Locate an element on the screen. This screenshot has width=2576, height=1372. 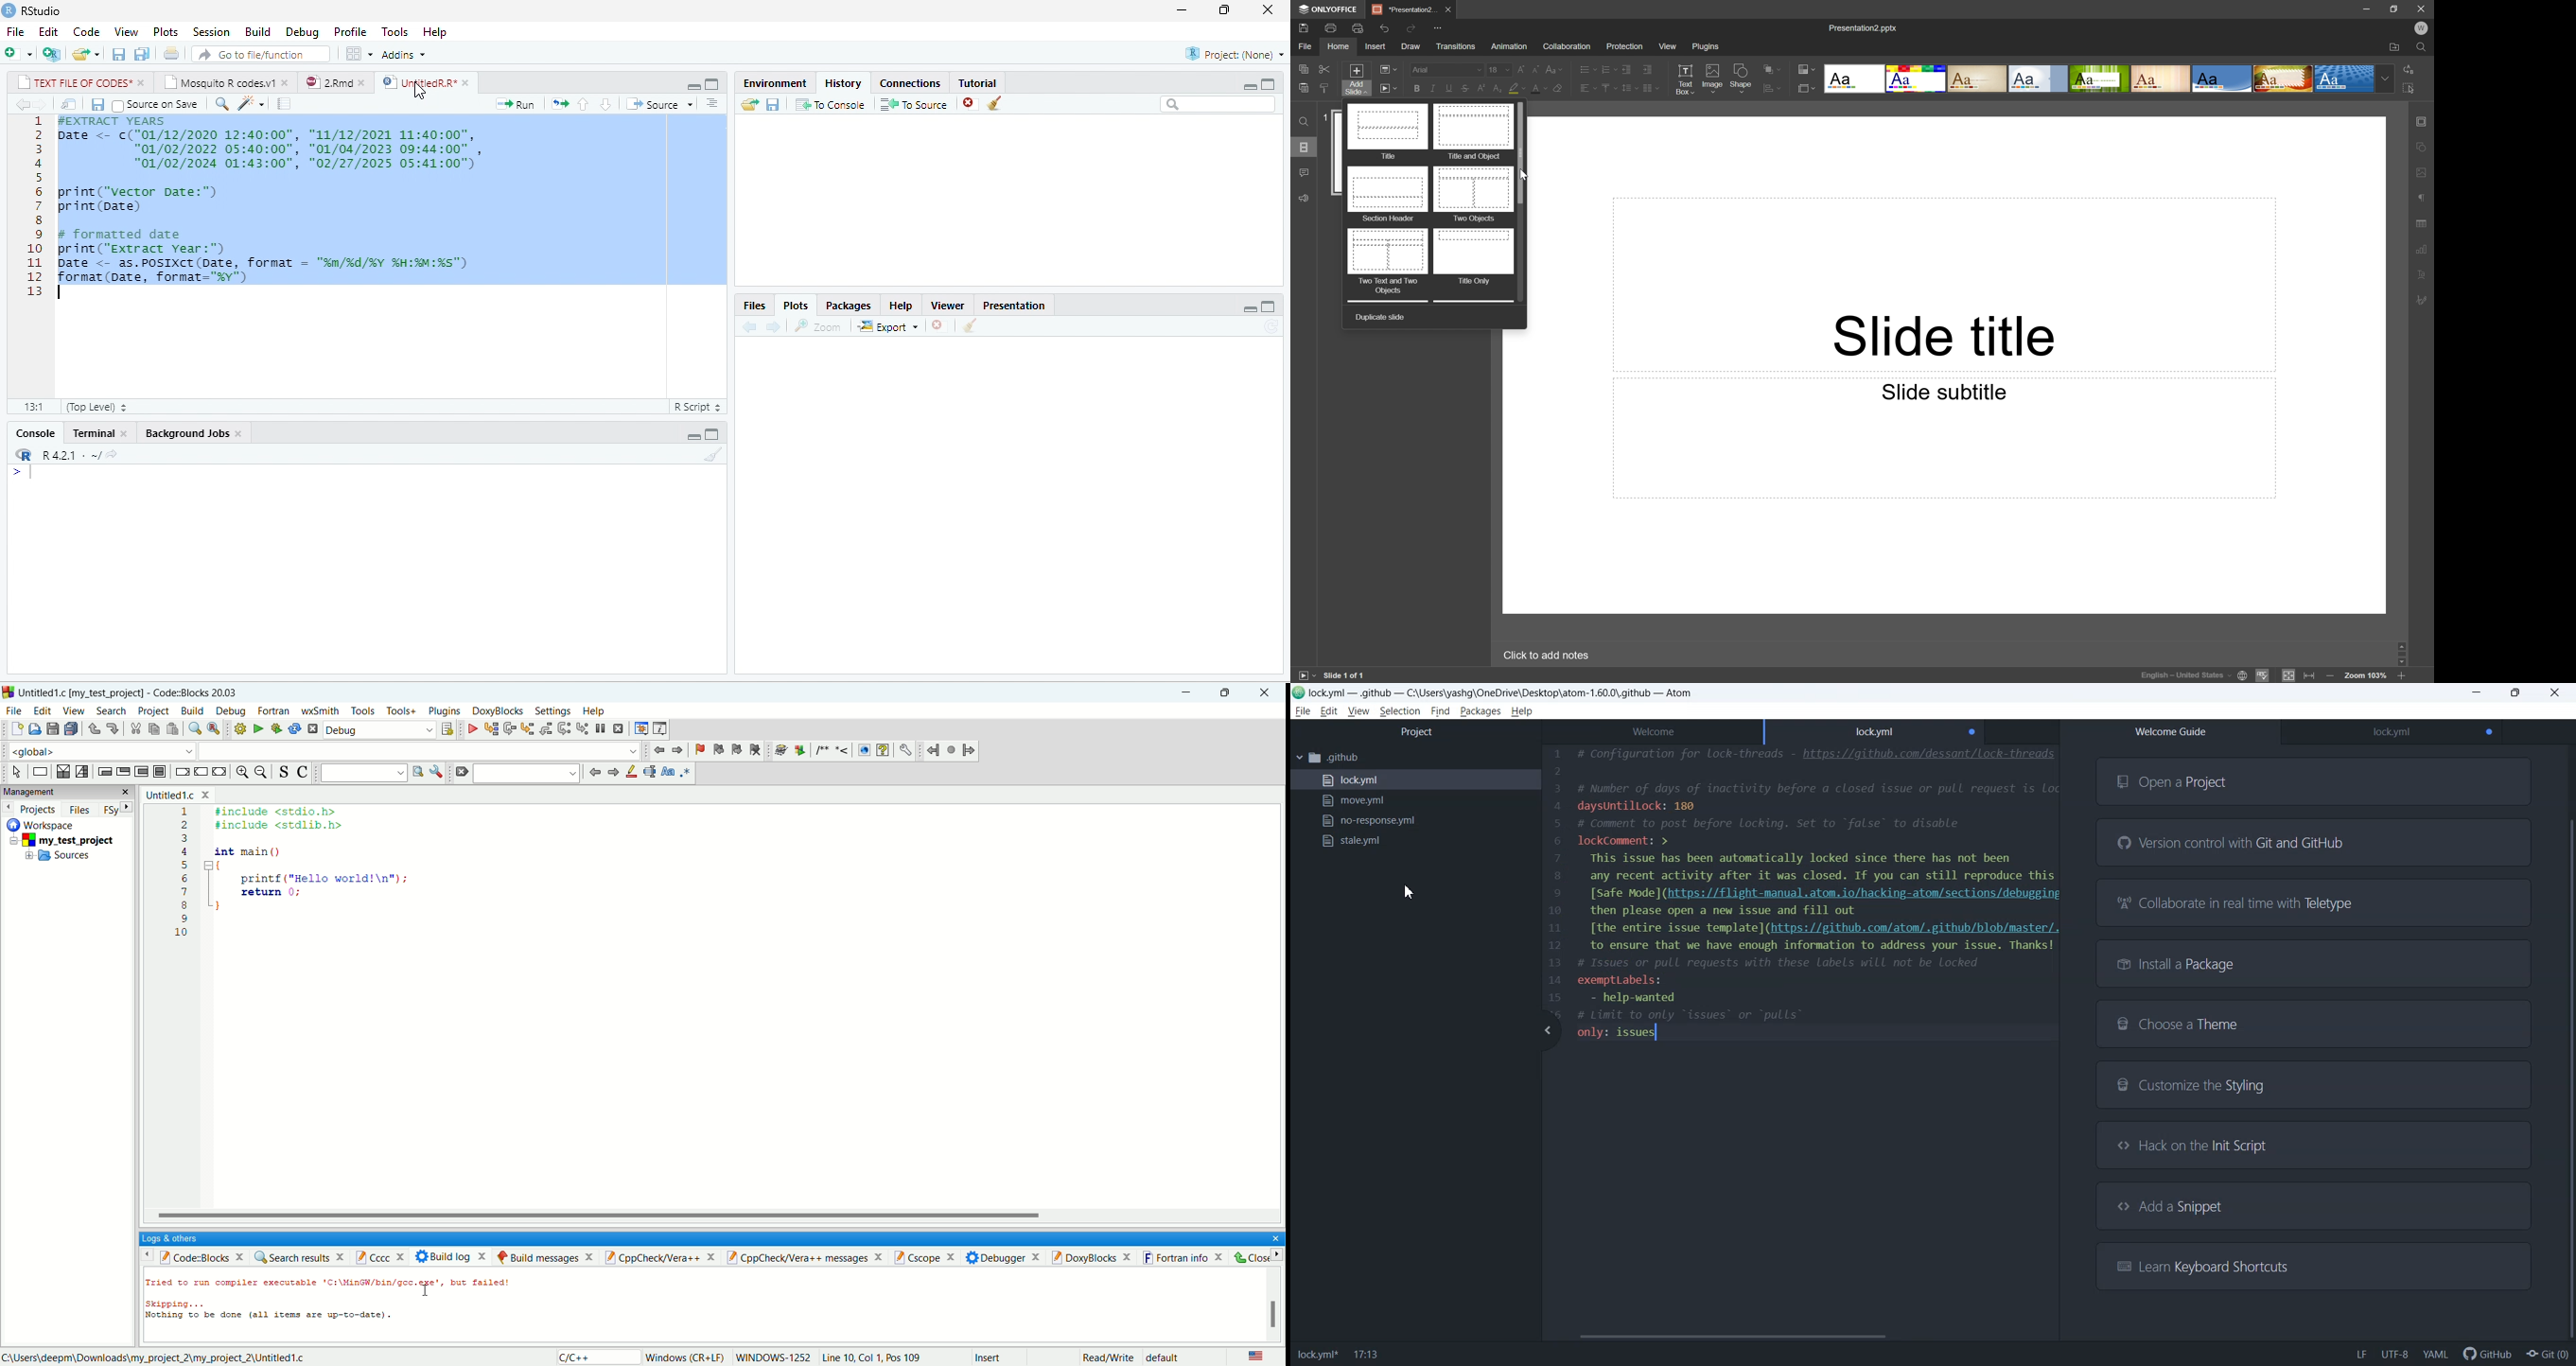
Build is located at coordinates (258, 32).